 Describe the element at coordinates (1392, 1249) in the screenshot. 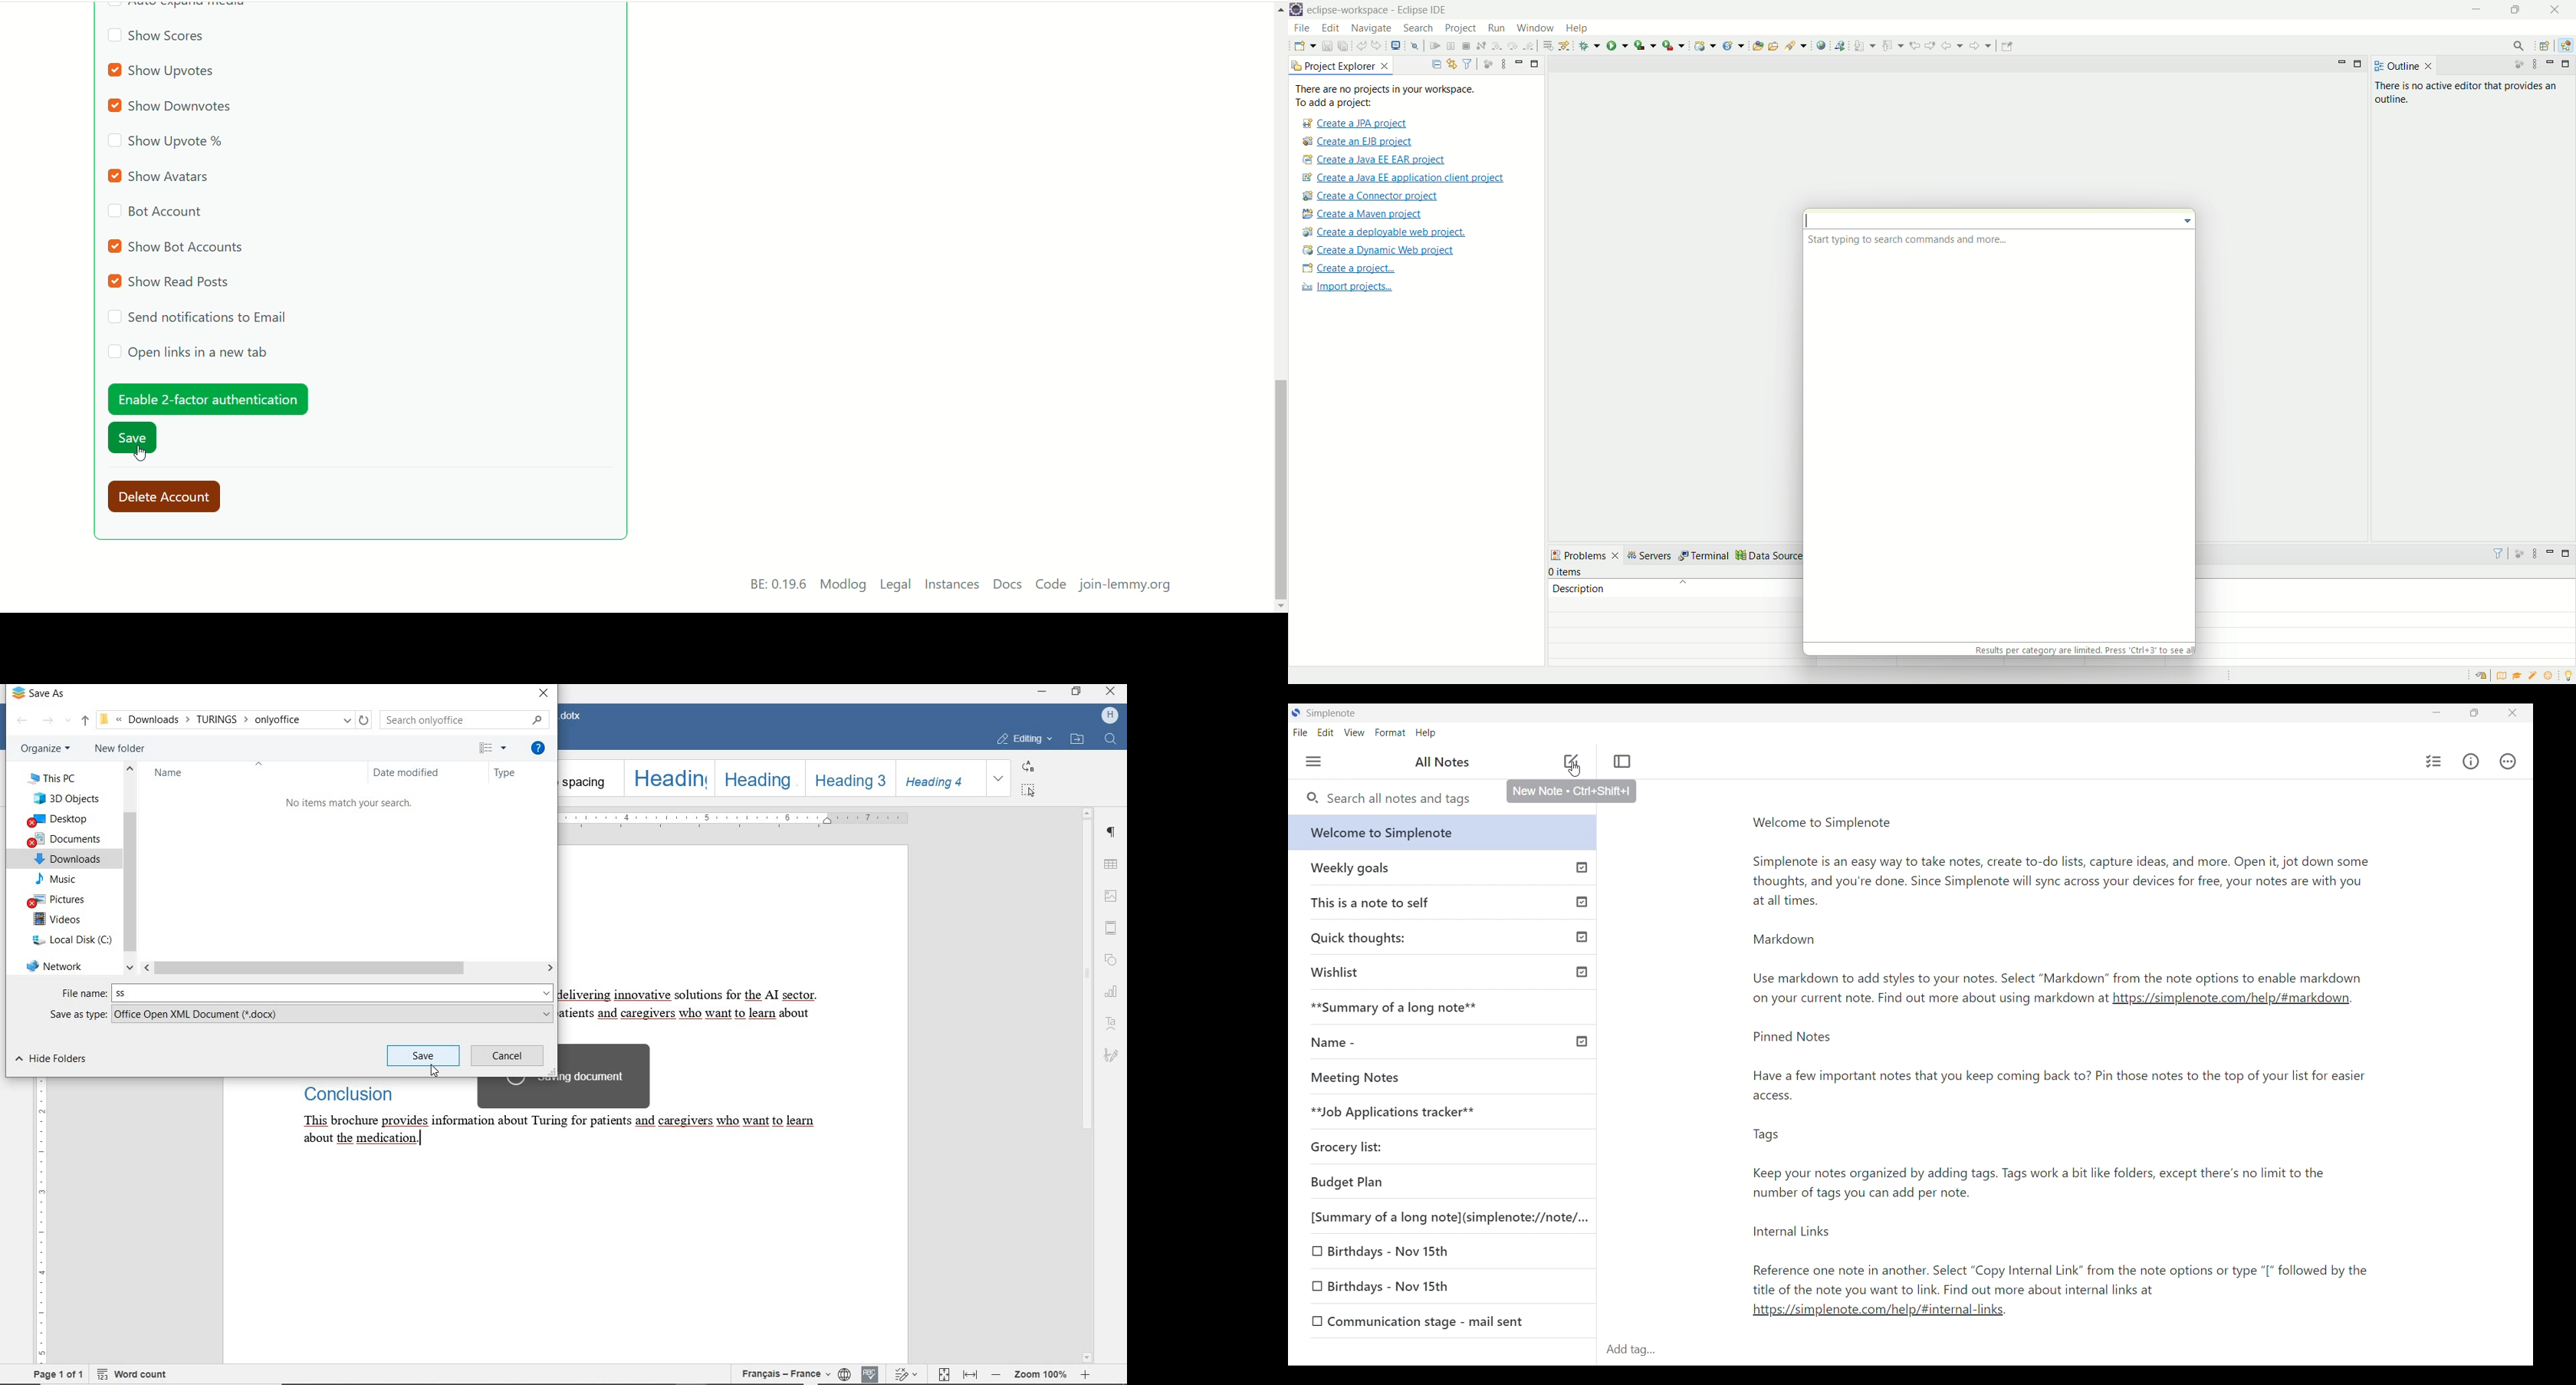

I see `Unpublished note` at that location.